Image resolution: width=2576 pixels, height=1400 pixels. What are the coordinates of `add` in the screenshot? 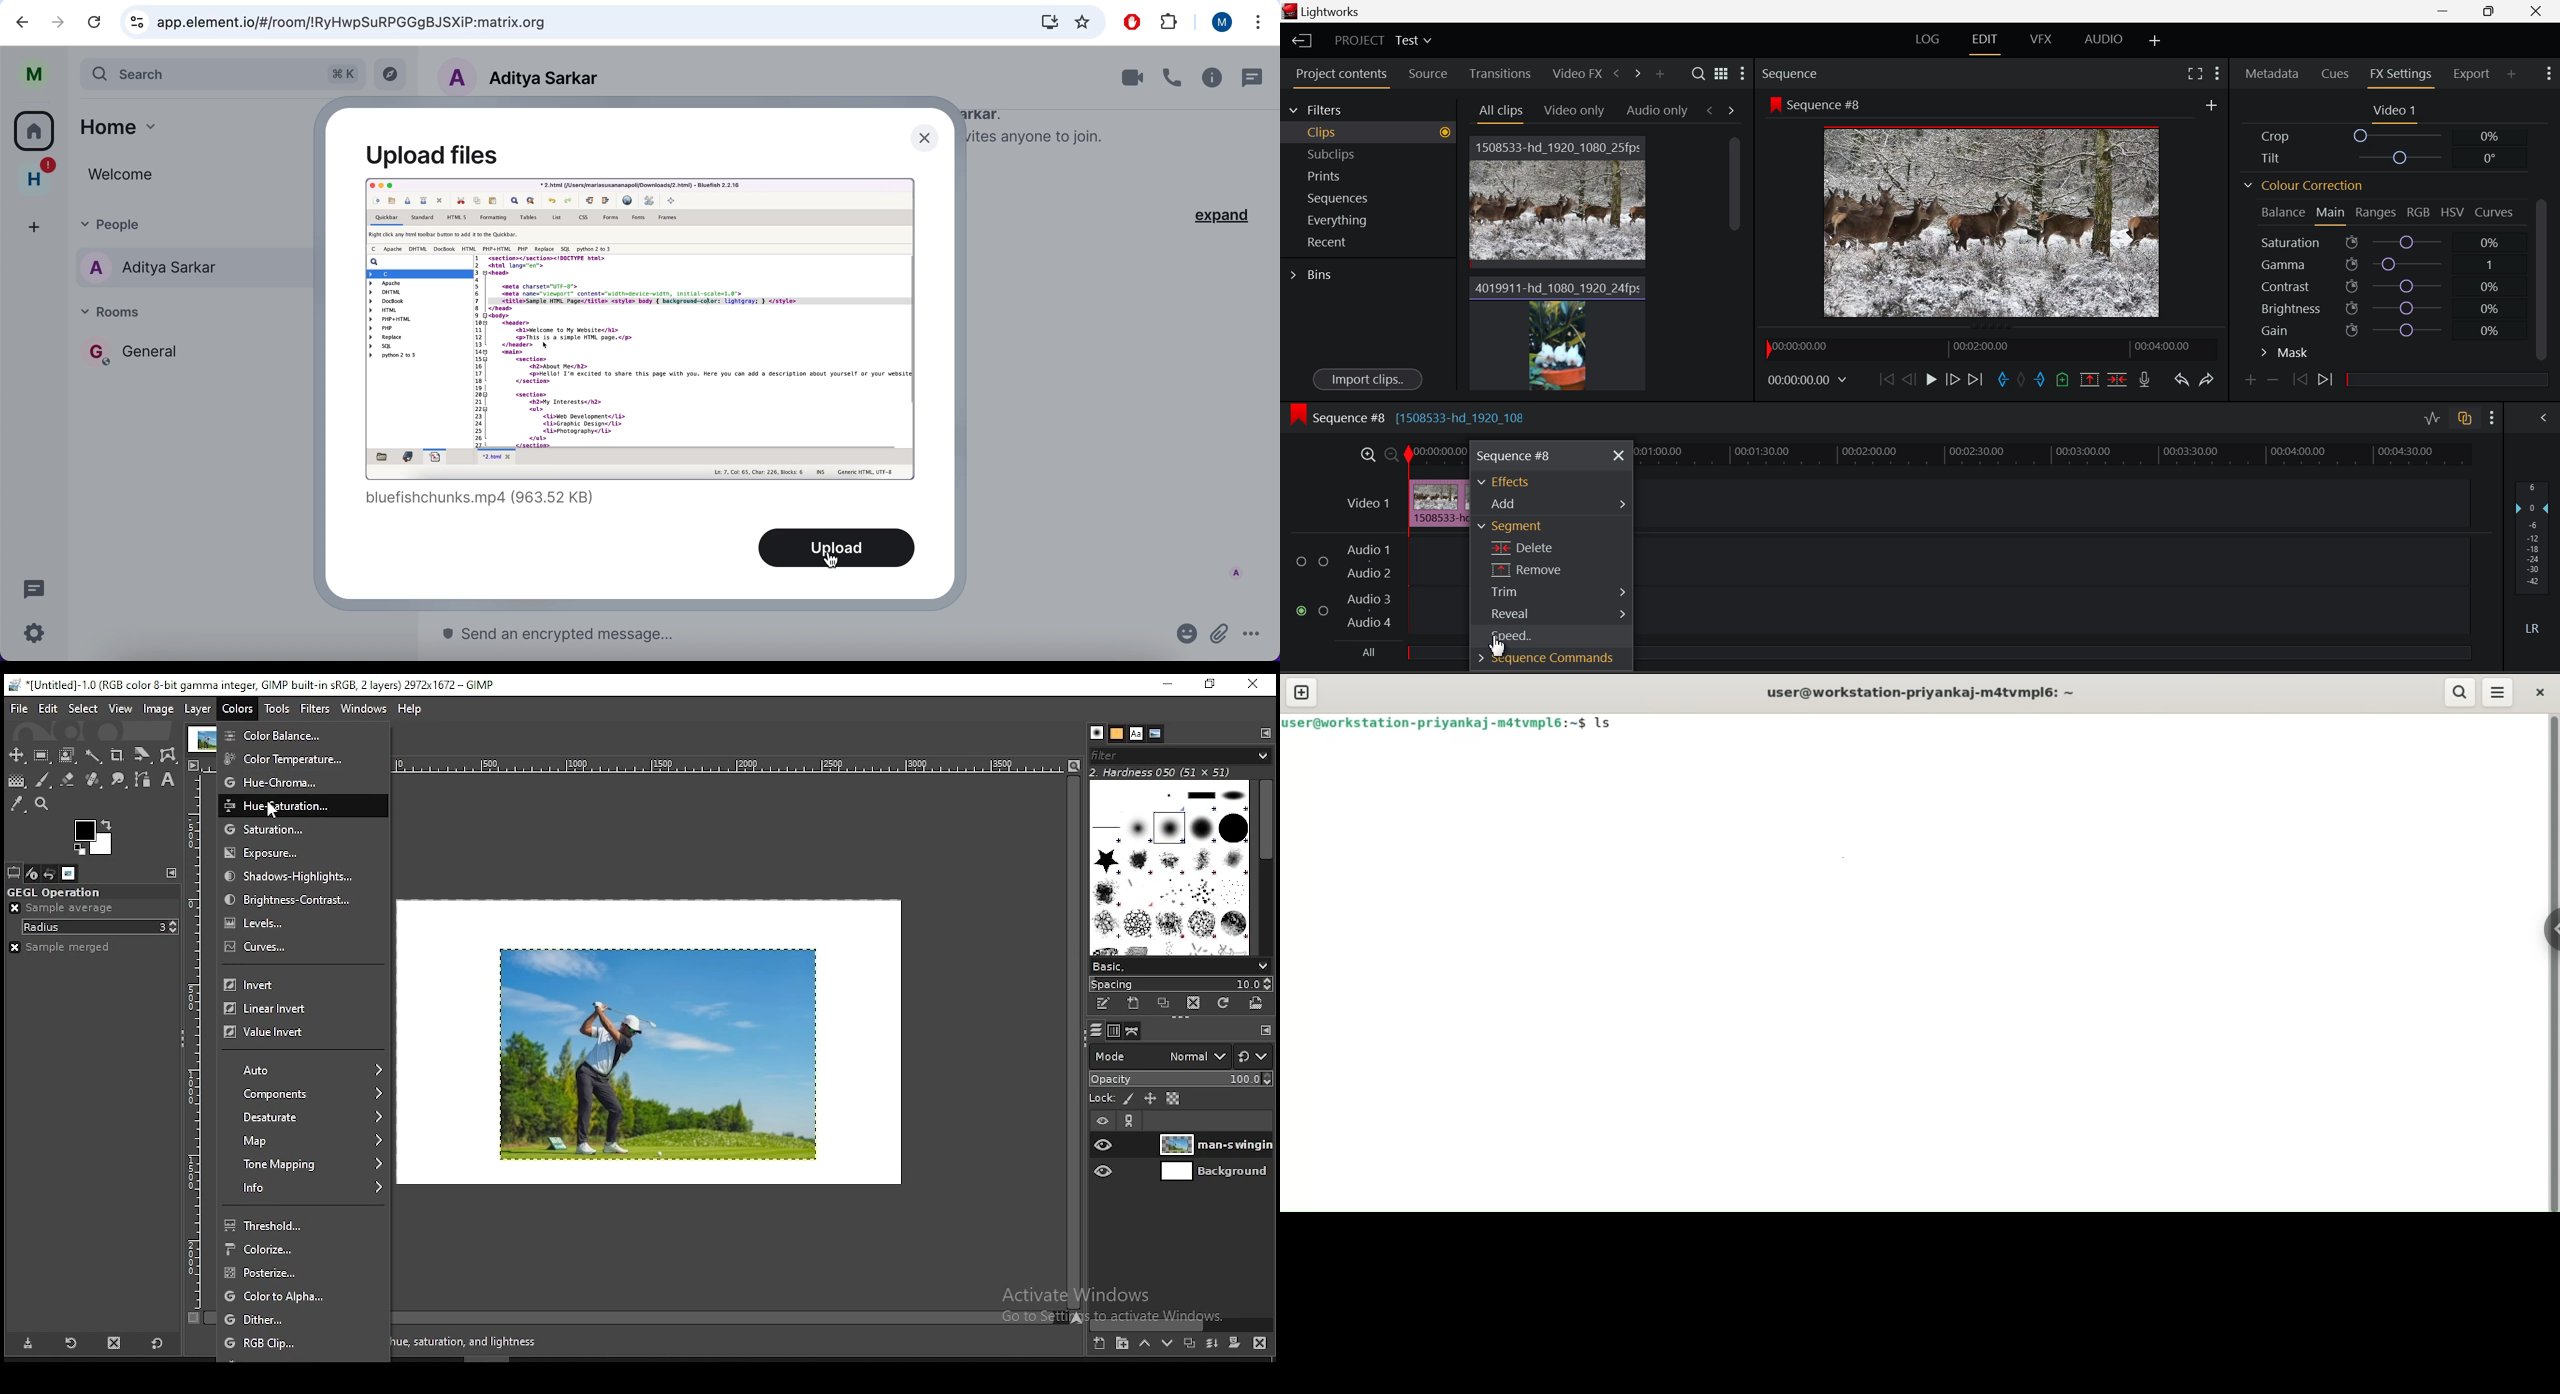 It's located at (37, 222).